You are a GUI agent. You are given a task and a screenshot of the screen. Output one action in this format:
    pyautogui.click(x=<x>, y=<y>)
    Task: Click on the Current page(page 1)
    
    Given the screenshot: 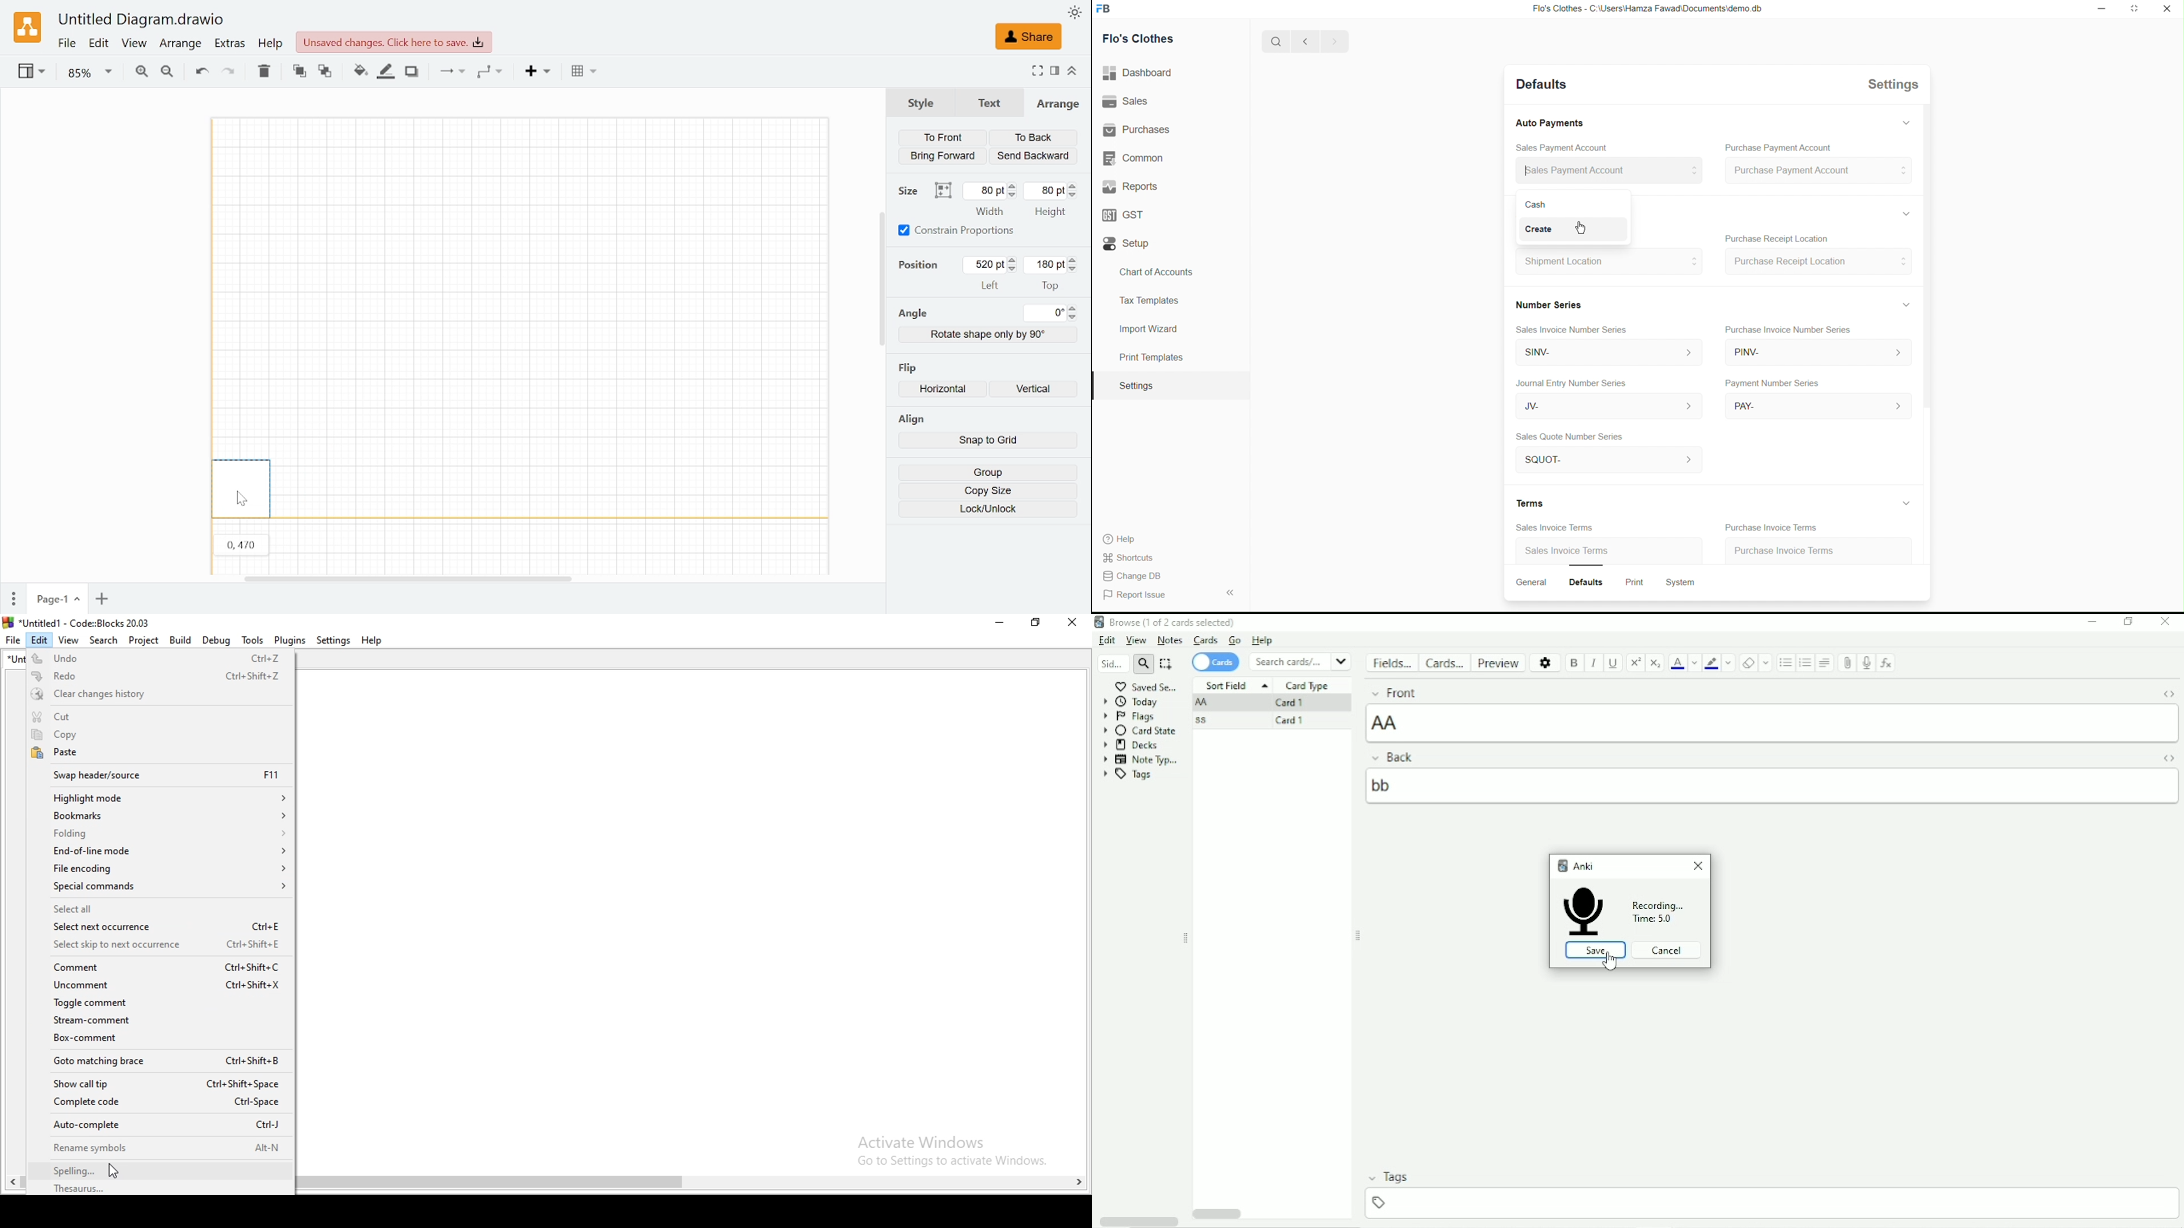 What is the action you would take?
    pyautogui.click(x=55, y=599)
    